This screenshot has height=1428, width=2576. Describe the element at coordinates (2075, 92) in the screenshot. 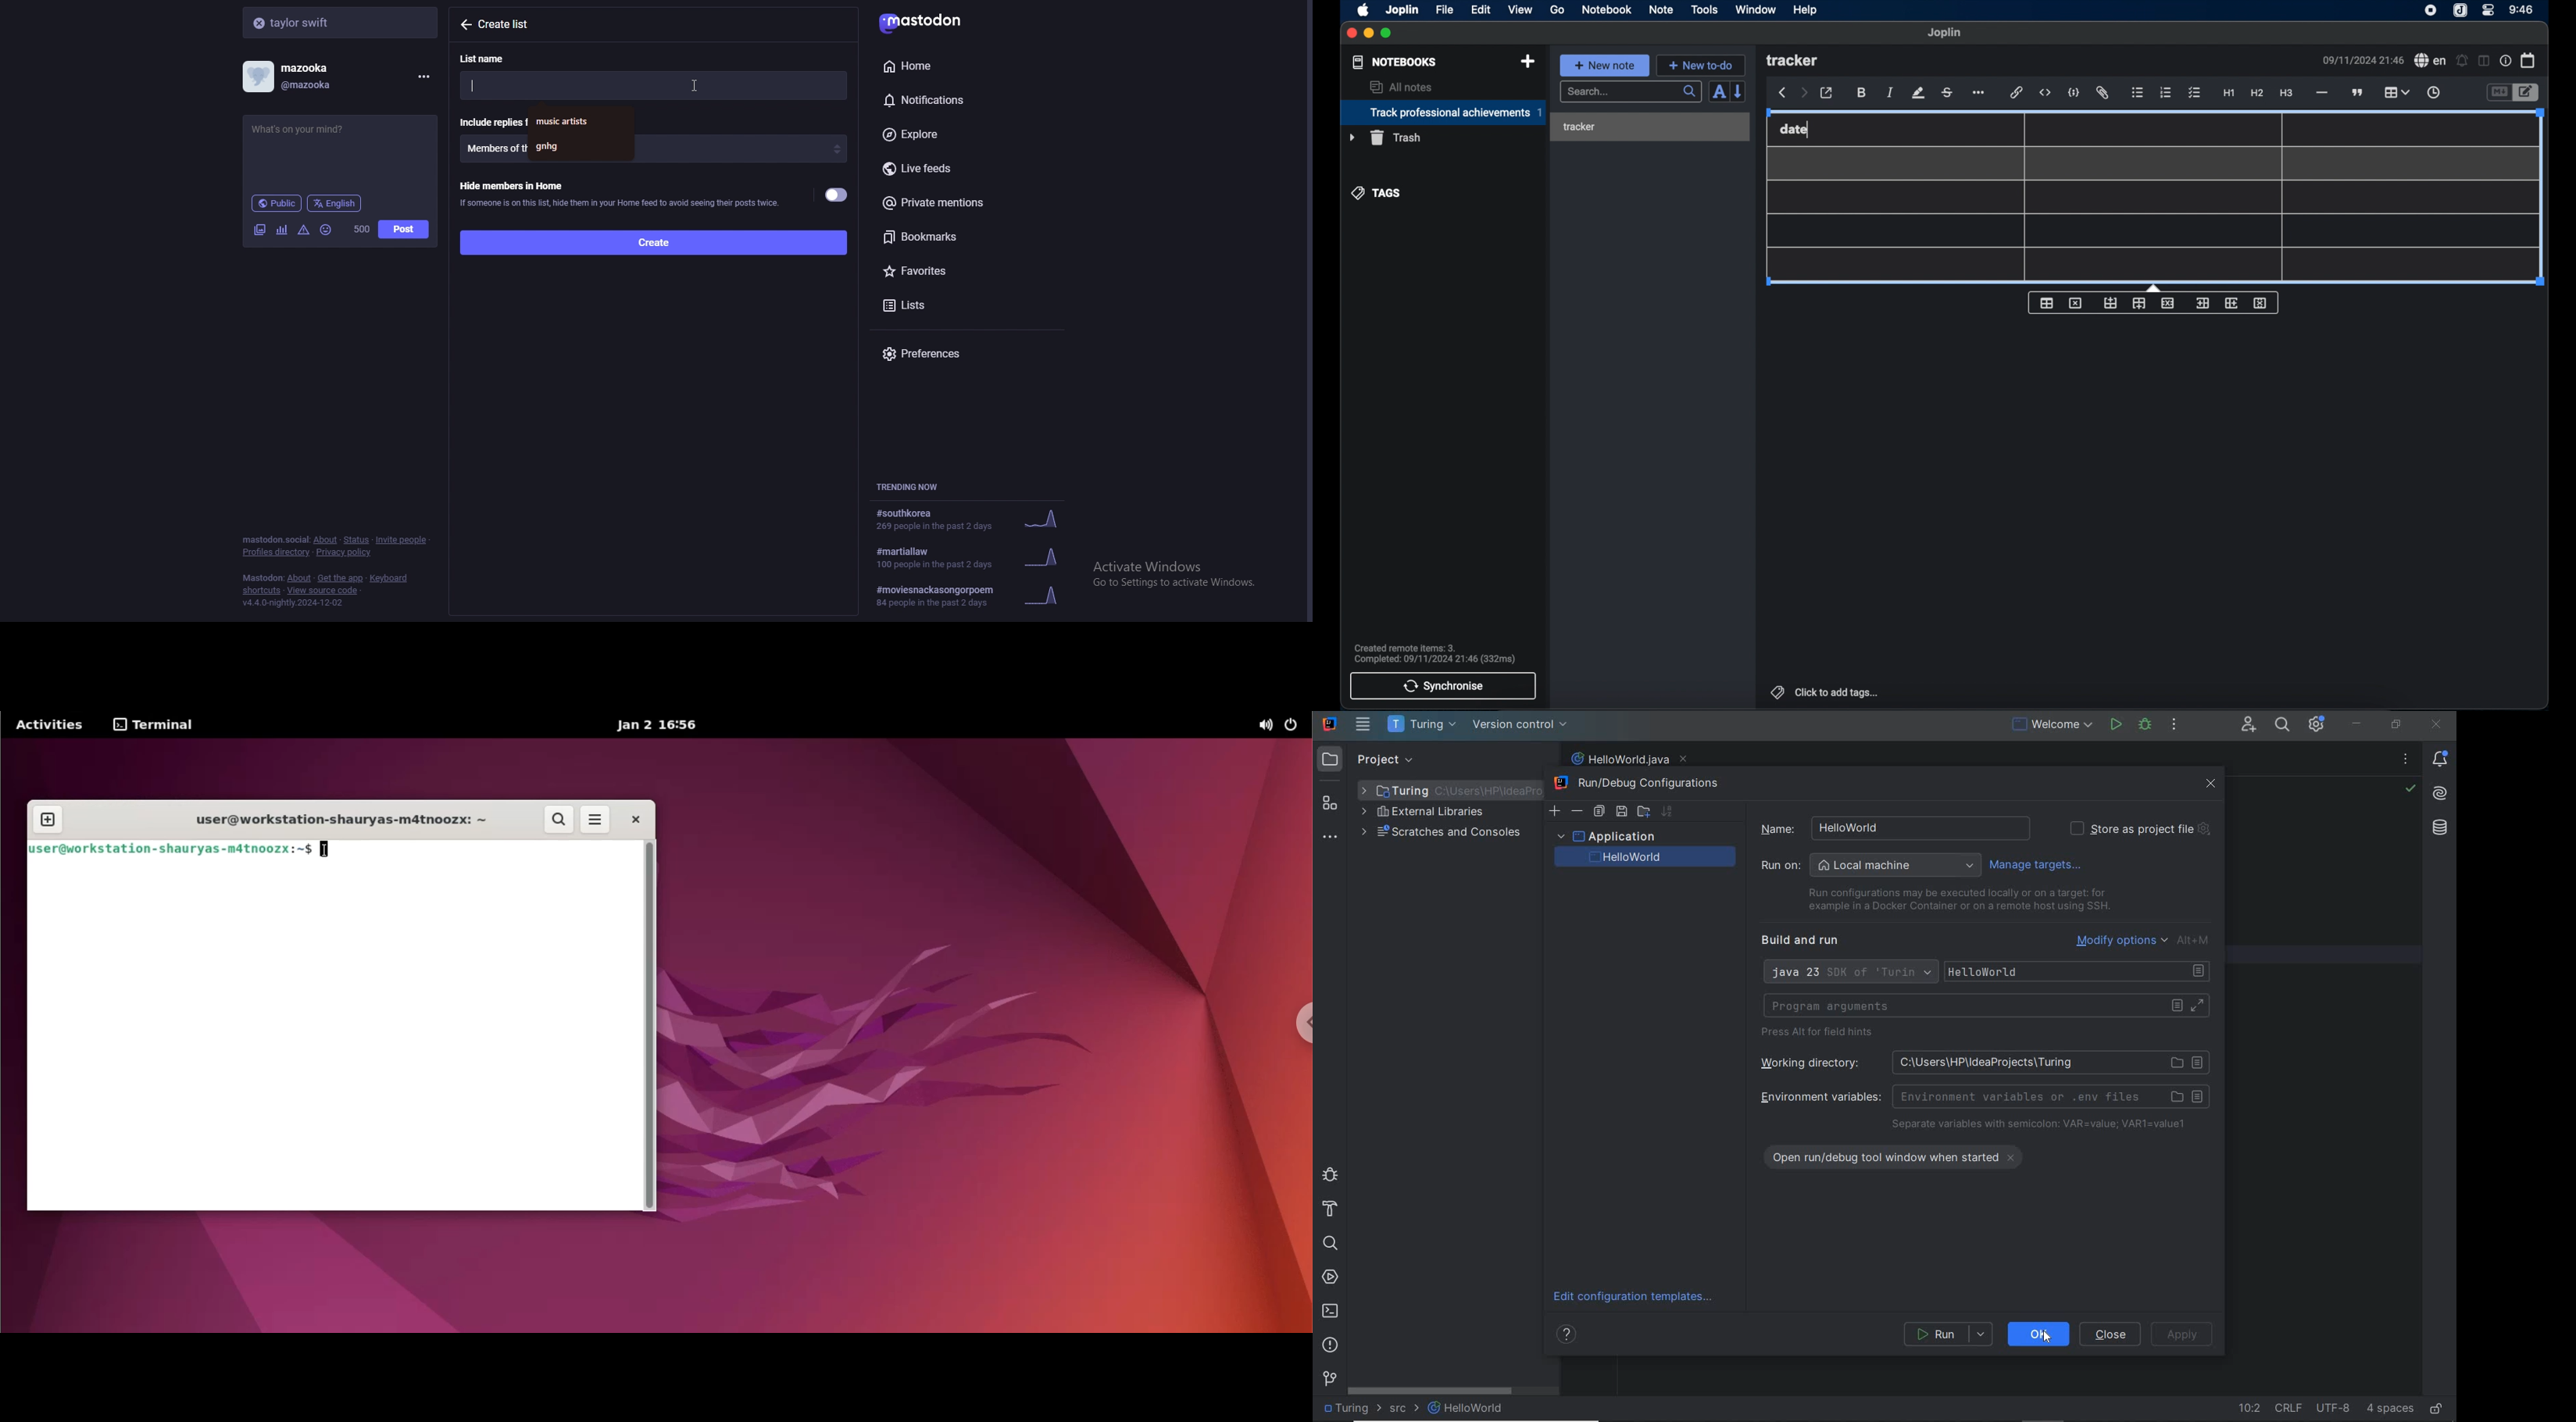

I see `code` at that location.